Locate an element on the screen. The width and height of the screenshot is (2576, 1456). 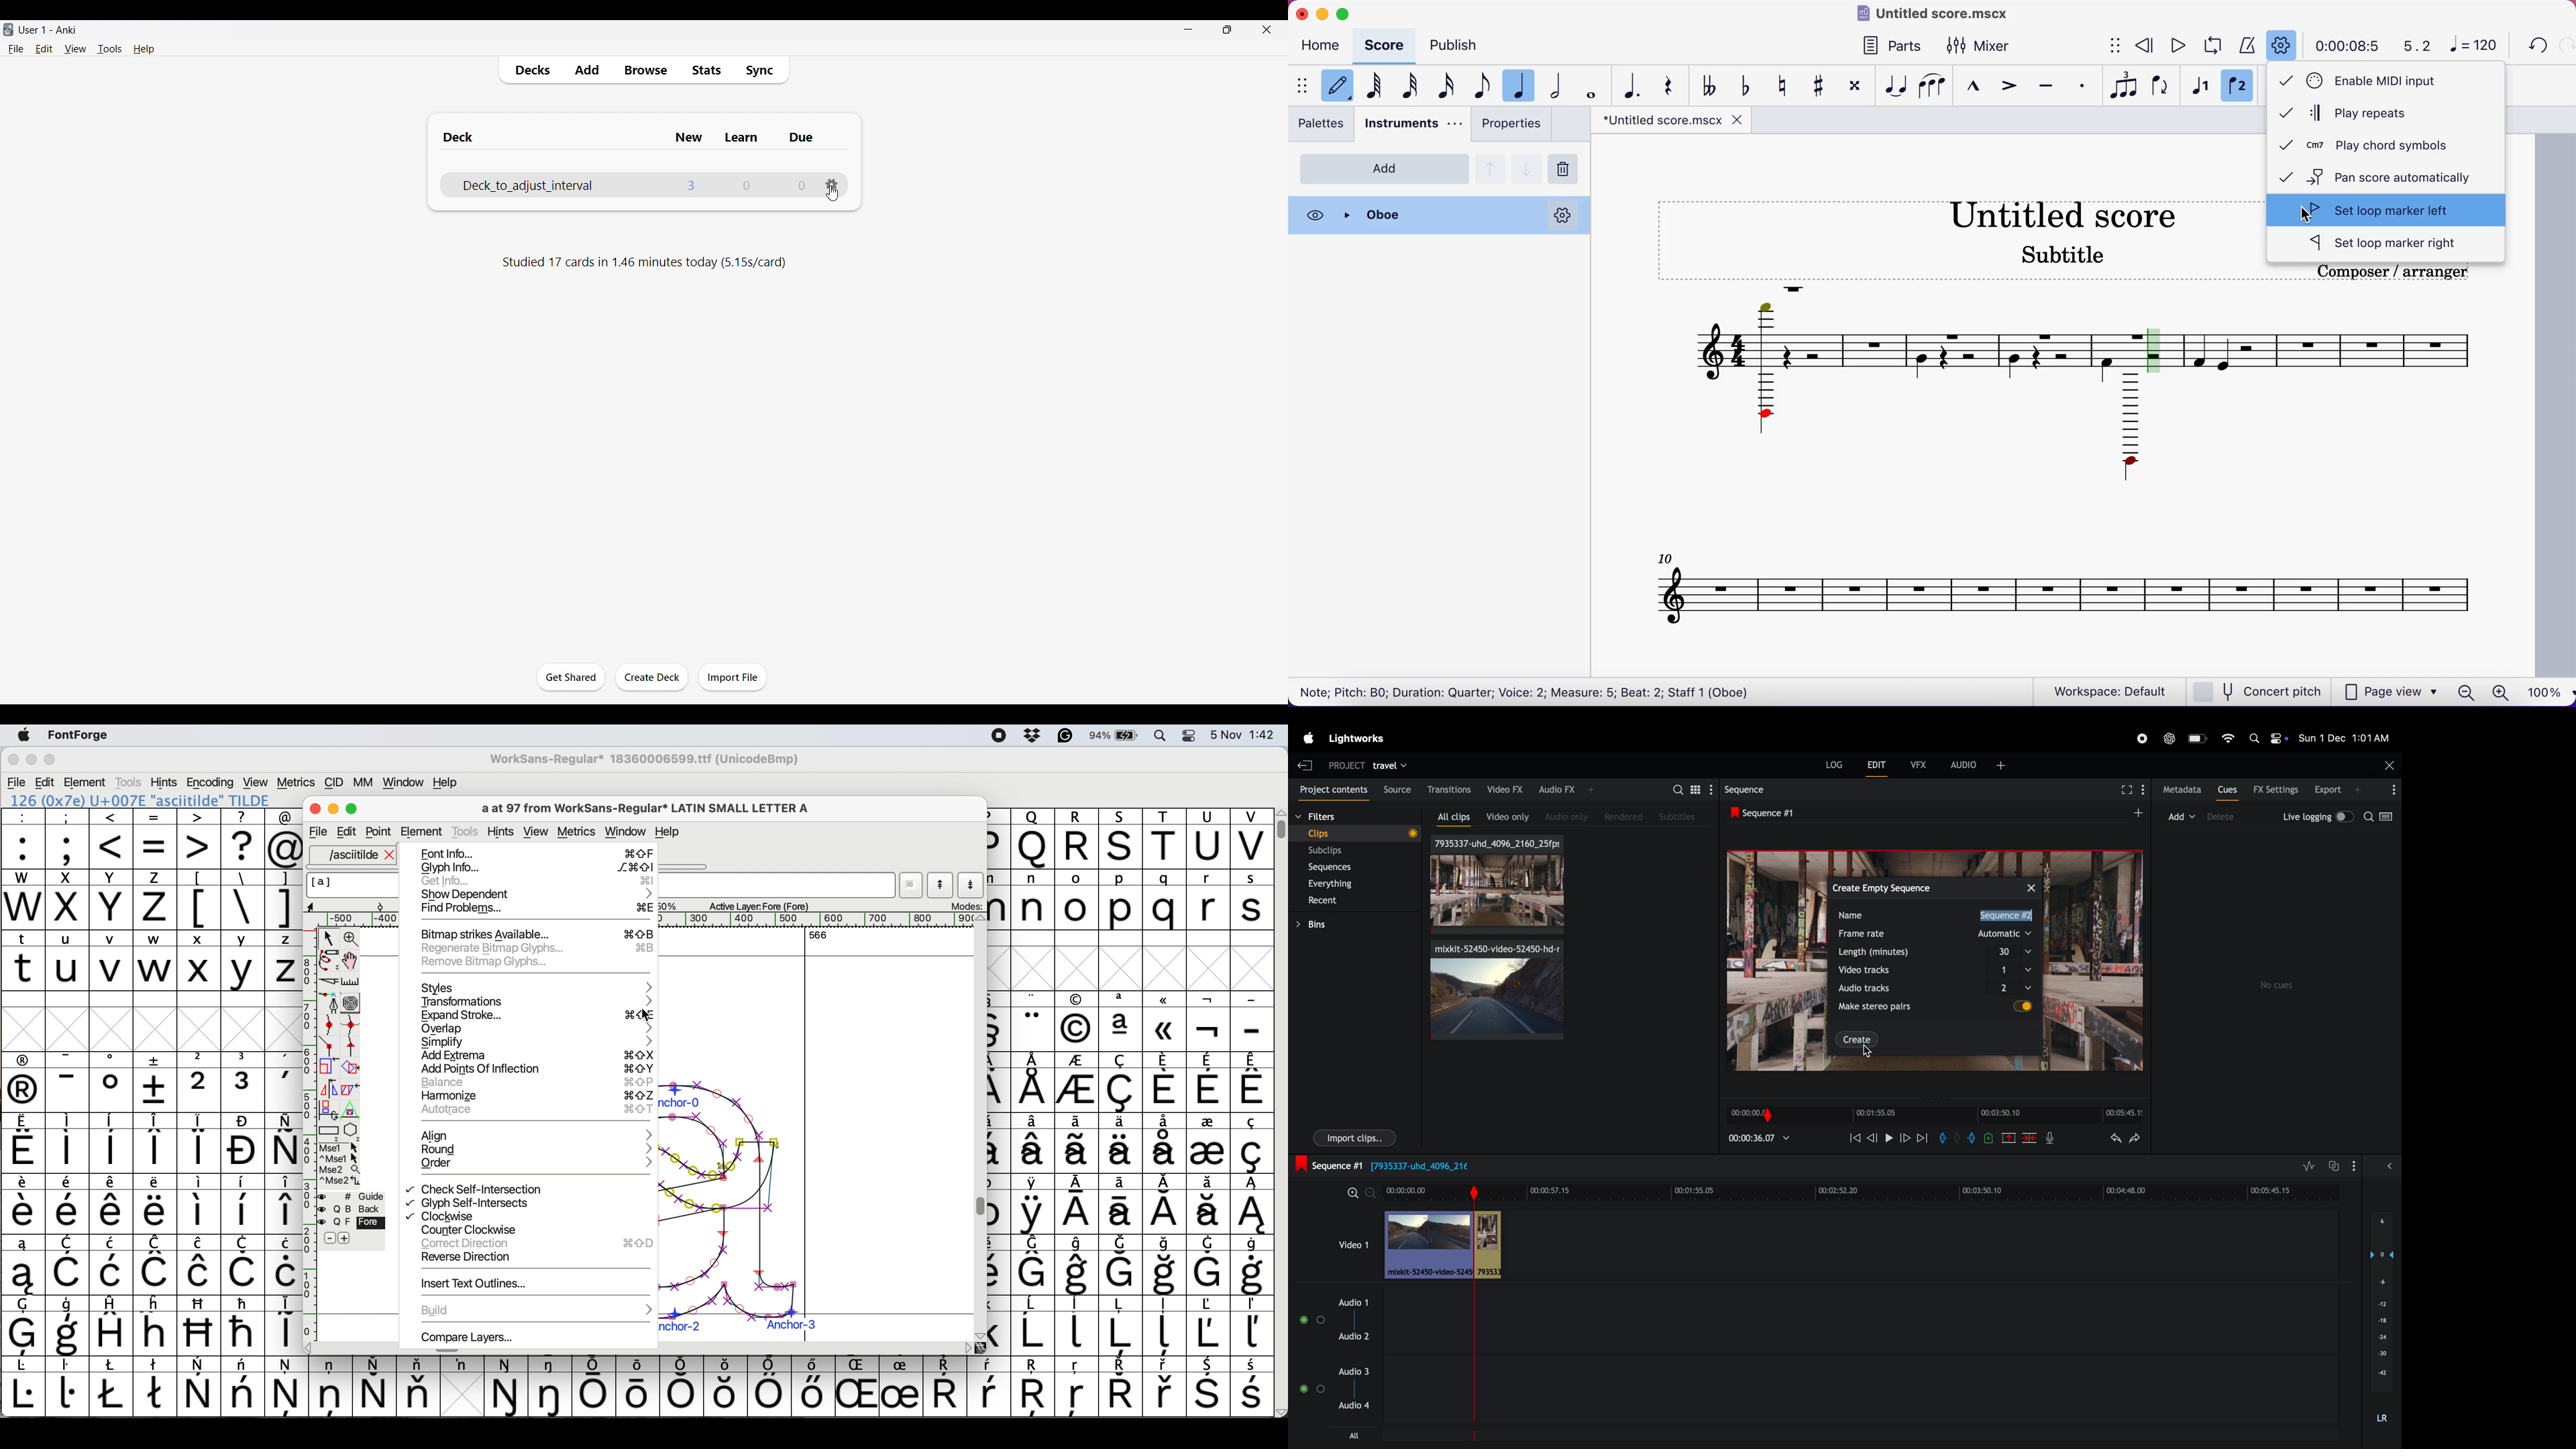
toggle dobule sharp is located at coordinates (1857, 89).